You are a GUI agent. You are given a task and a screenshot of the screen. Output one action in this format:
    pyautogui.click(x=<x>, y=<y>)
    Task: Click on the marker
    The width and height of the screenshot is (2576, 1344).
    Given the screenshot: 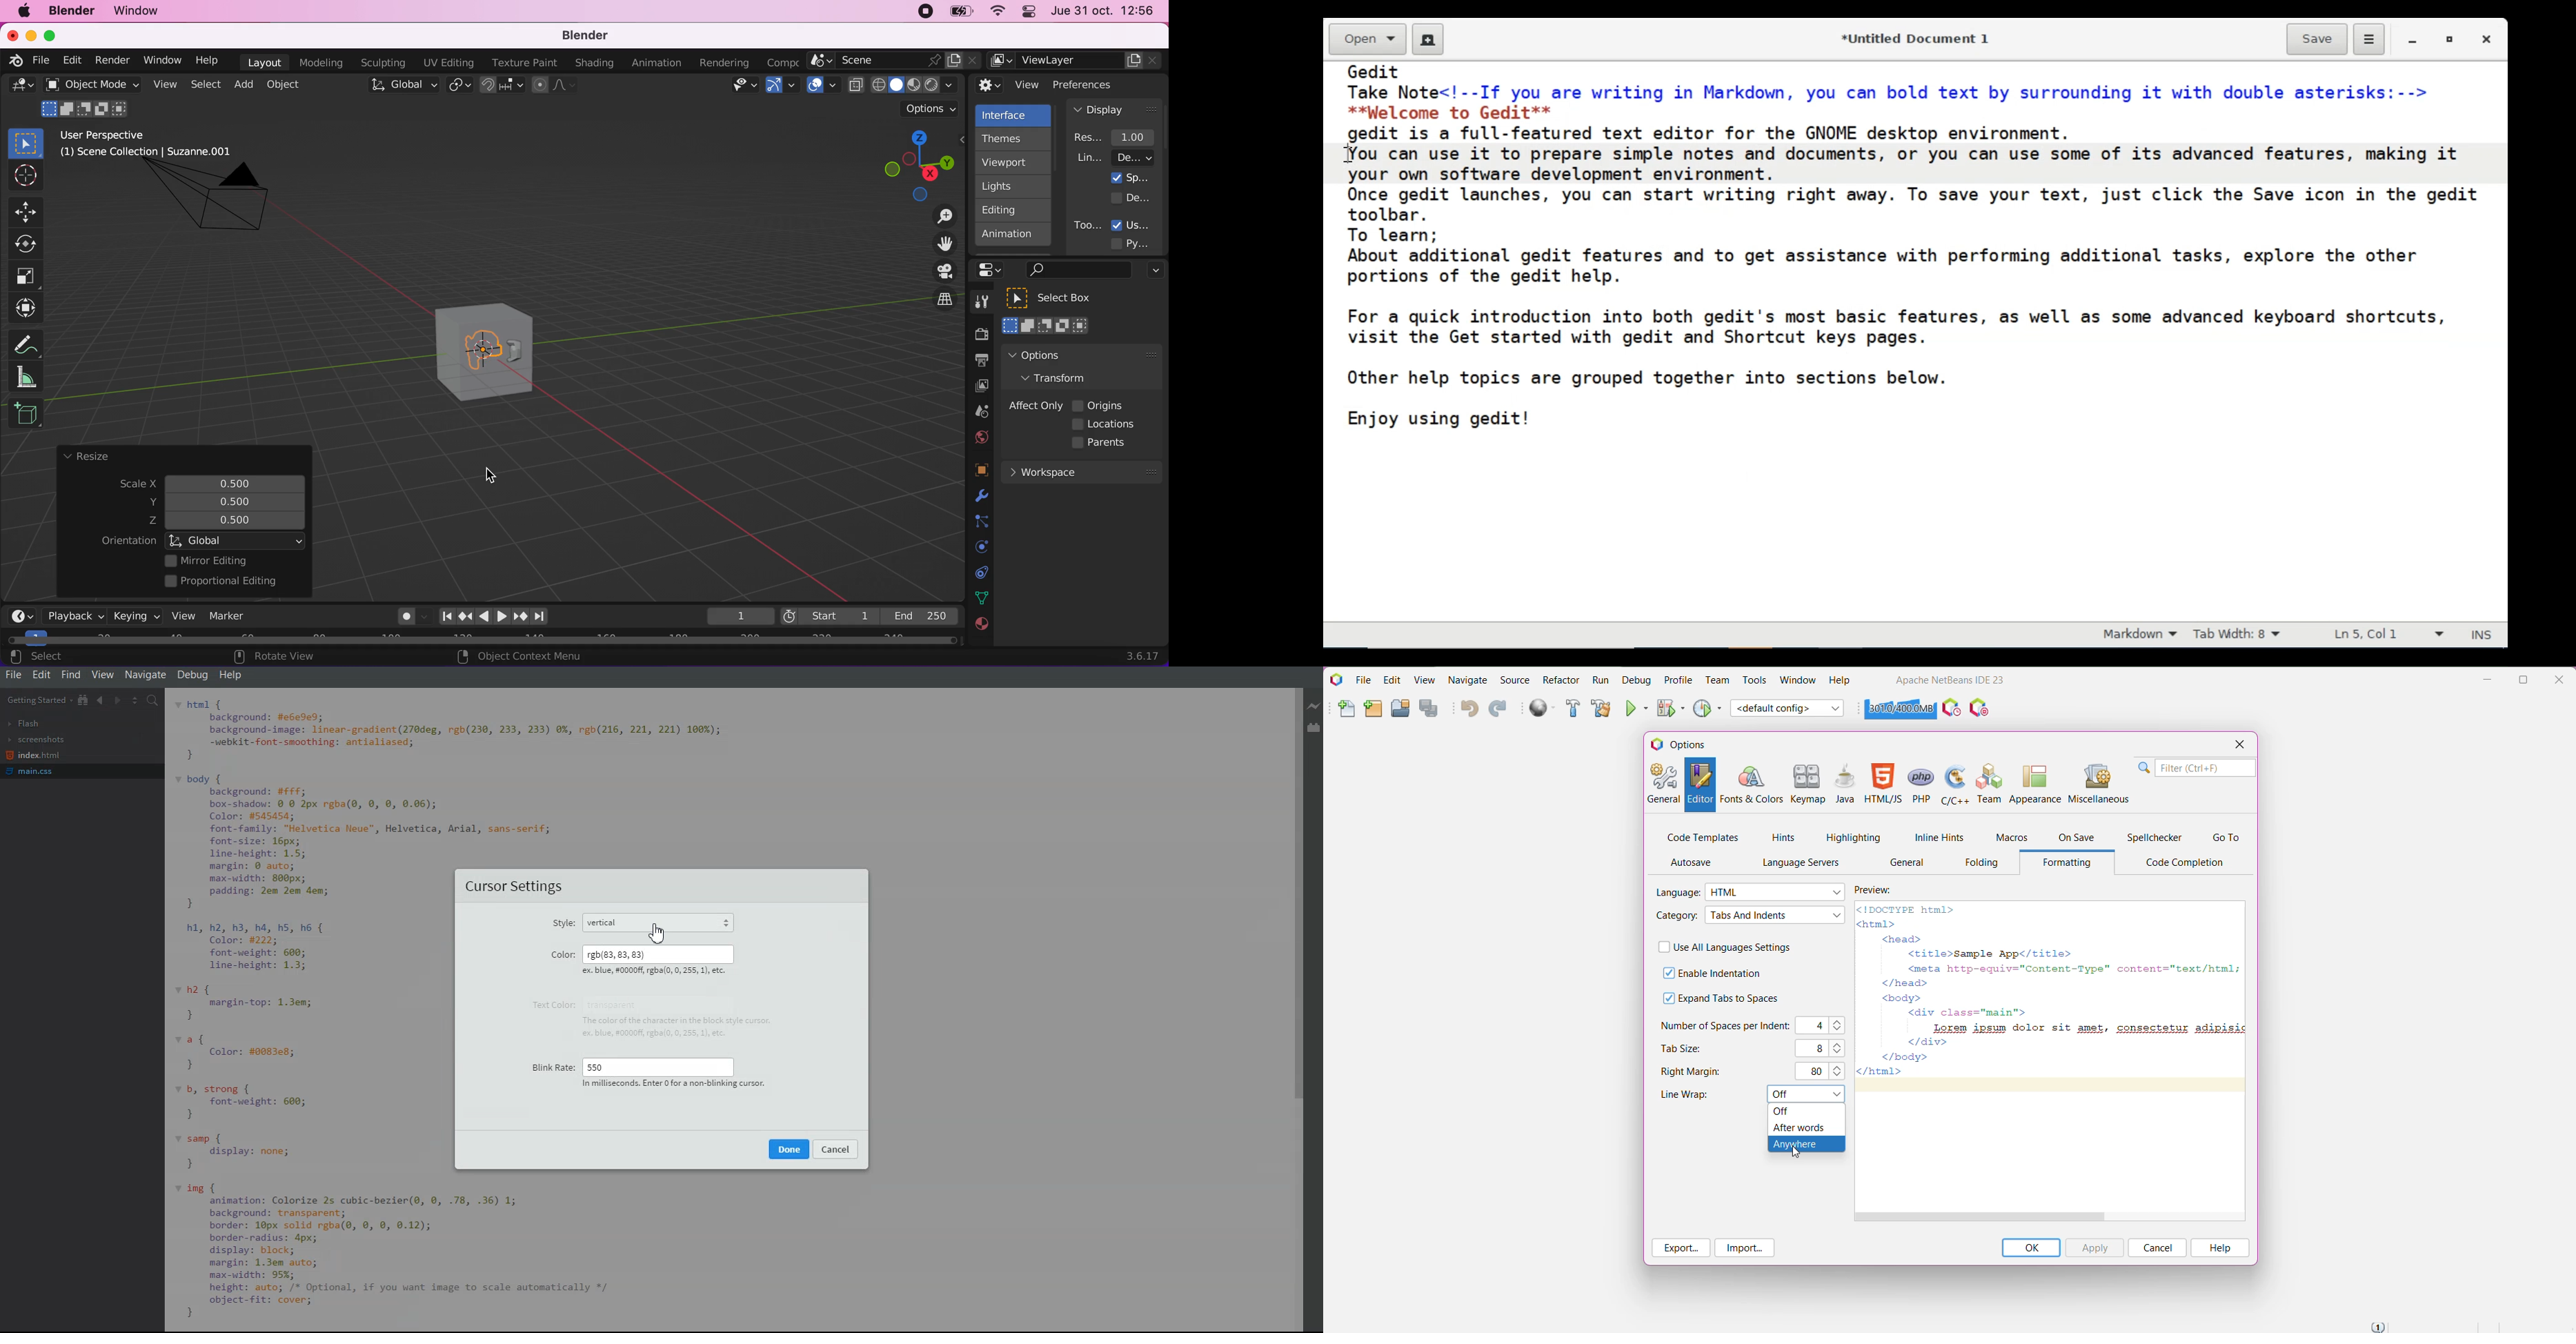 What is the action you would take?
    pyautogui.click(x=227, y=616)
    